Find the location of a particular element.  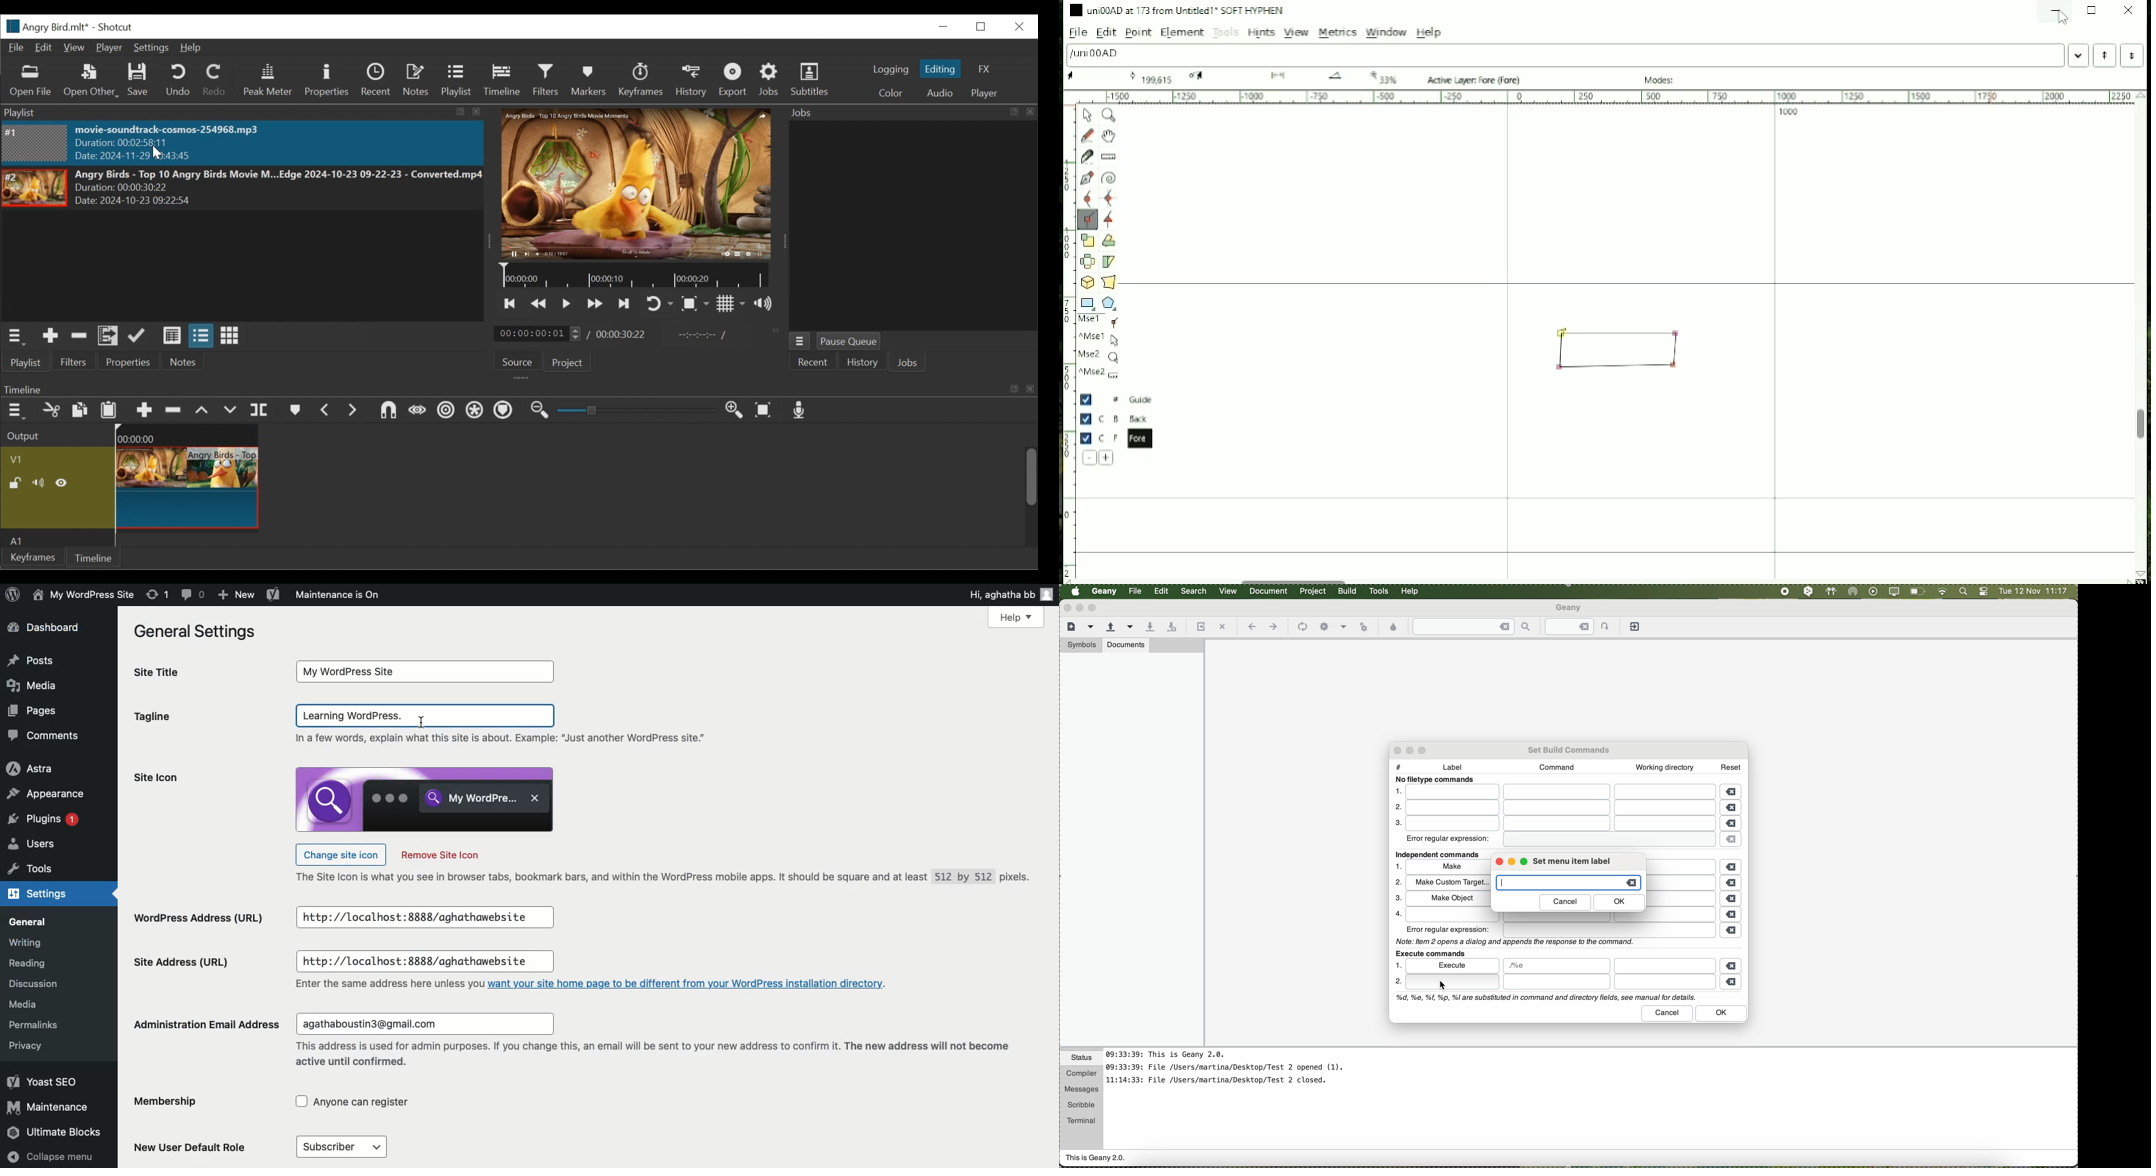

sidebar is located at coordinates (1132, 849).